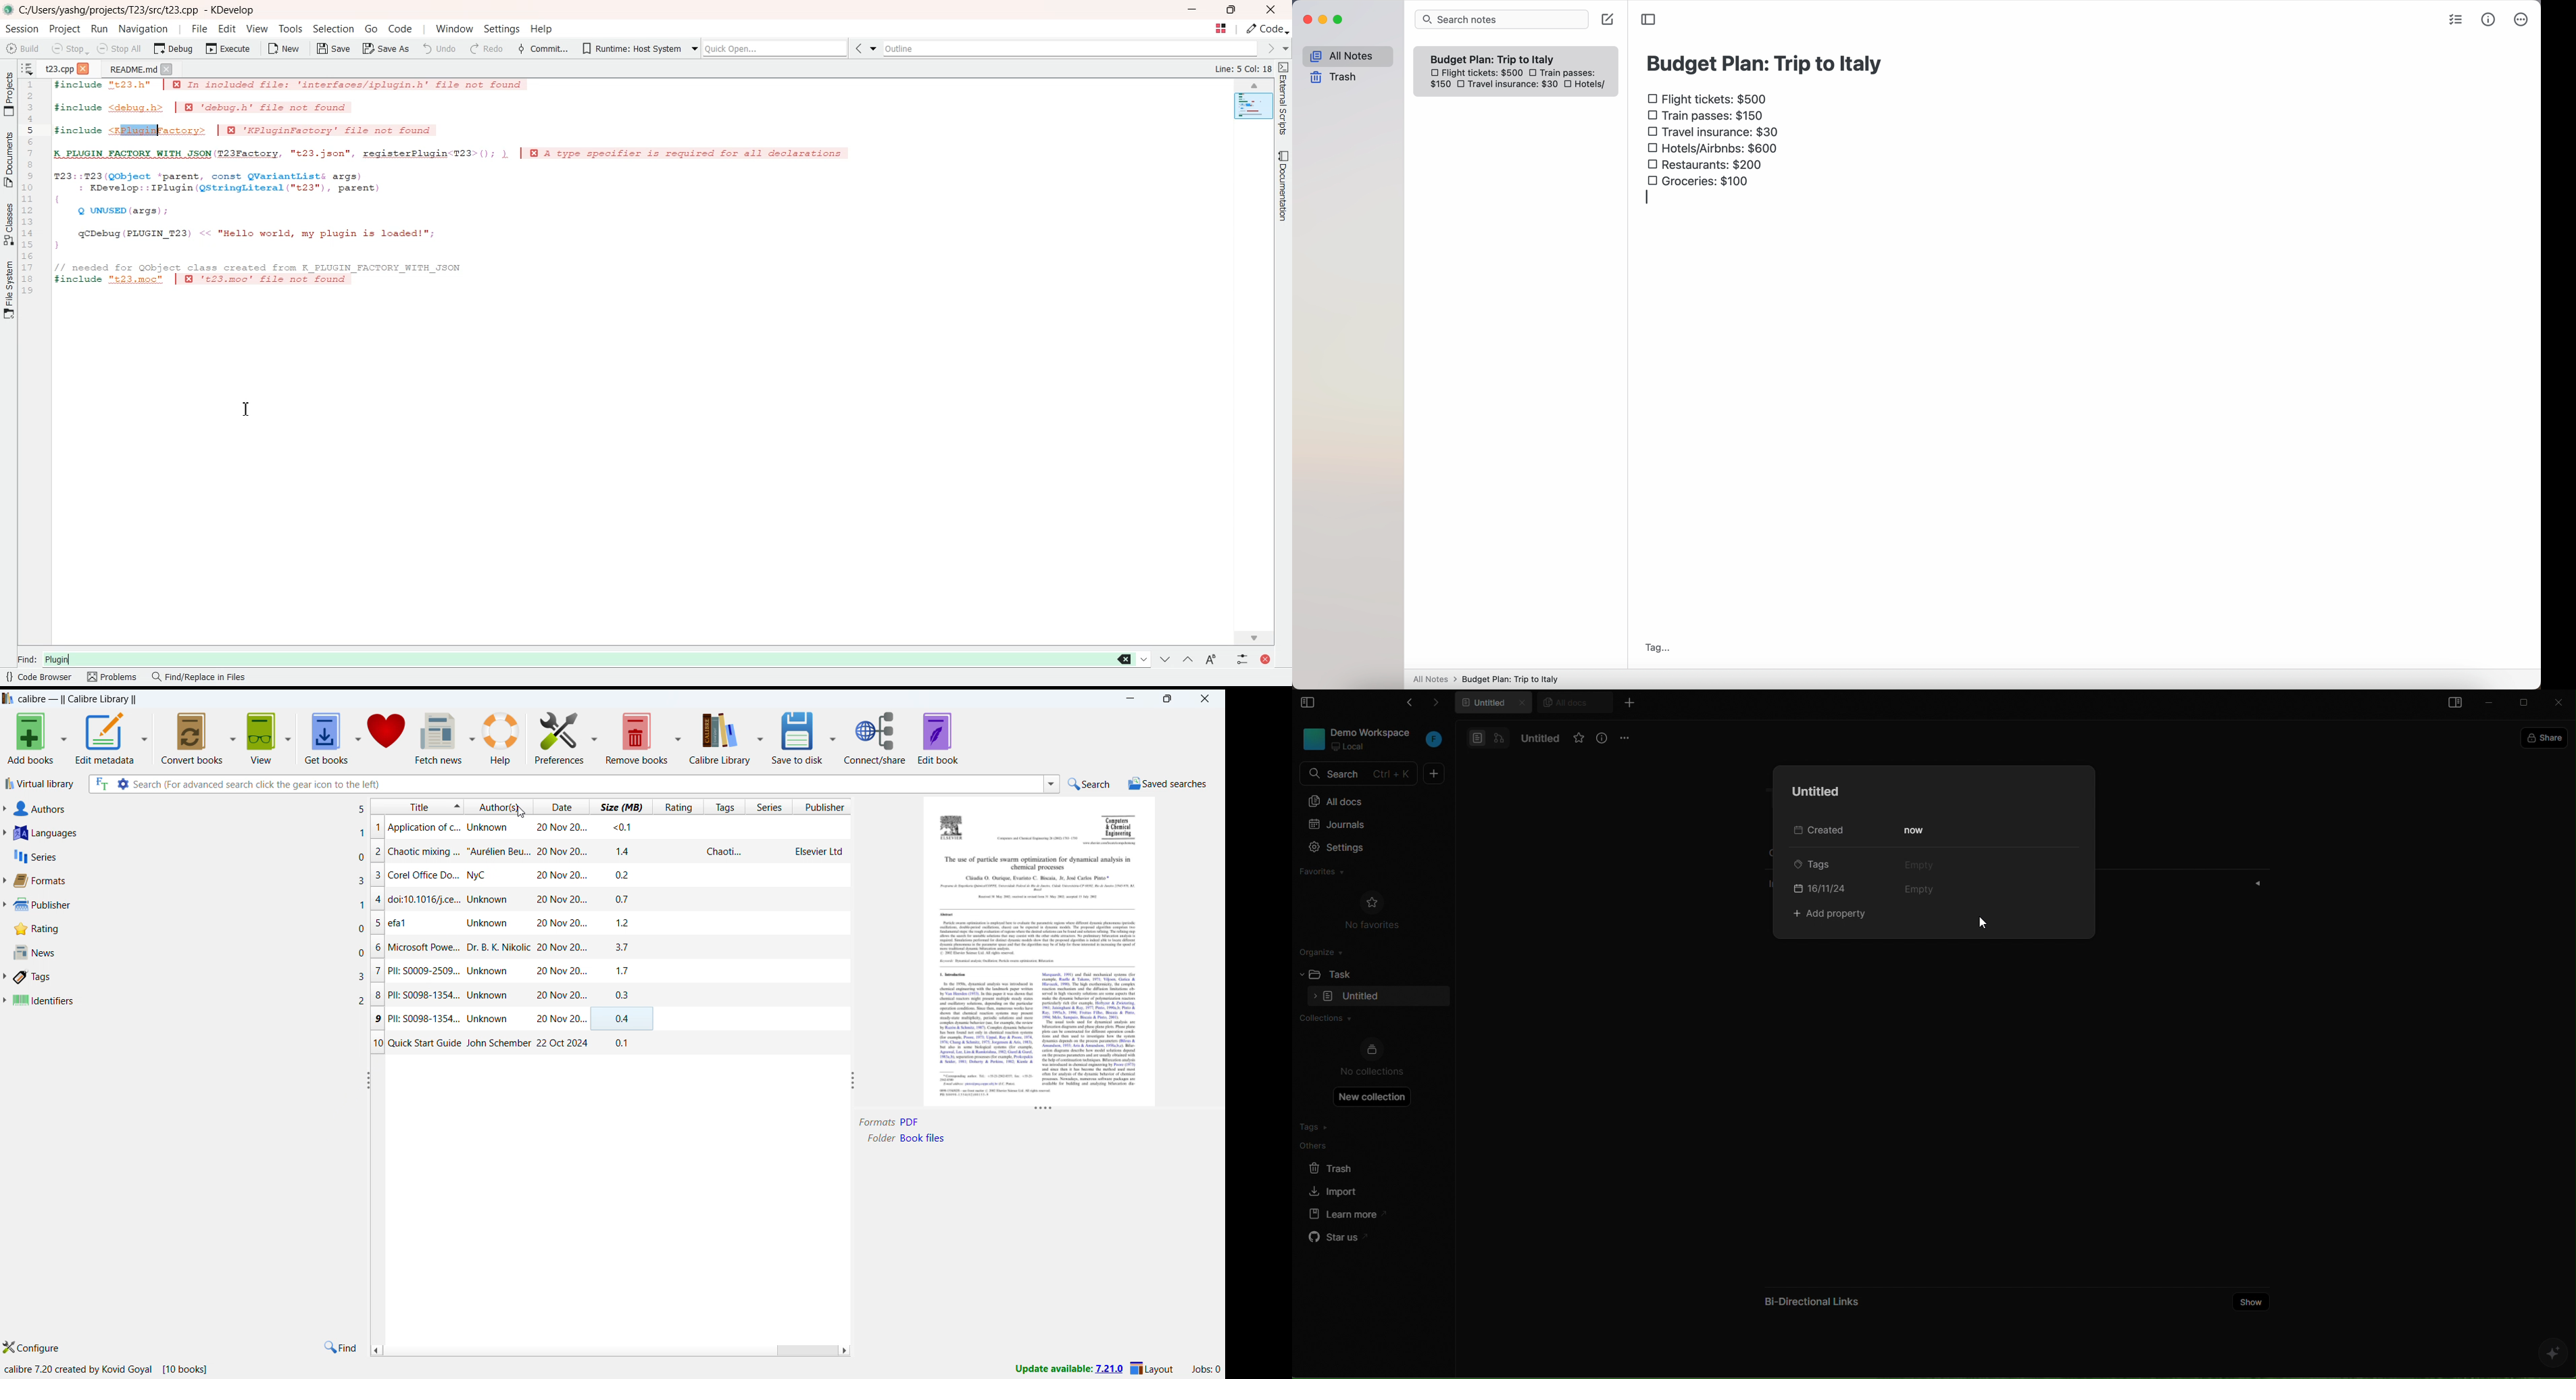 The width and height of the screenshot is (2576, 1400). I want to click on remobe books options, so click(677, 736).